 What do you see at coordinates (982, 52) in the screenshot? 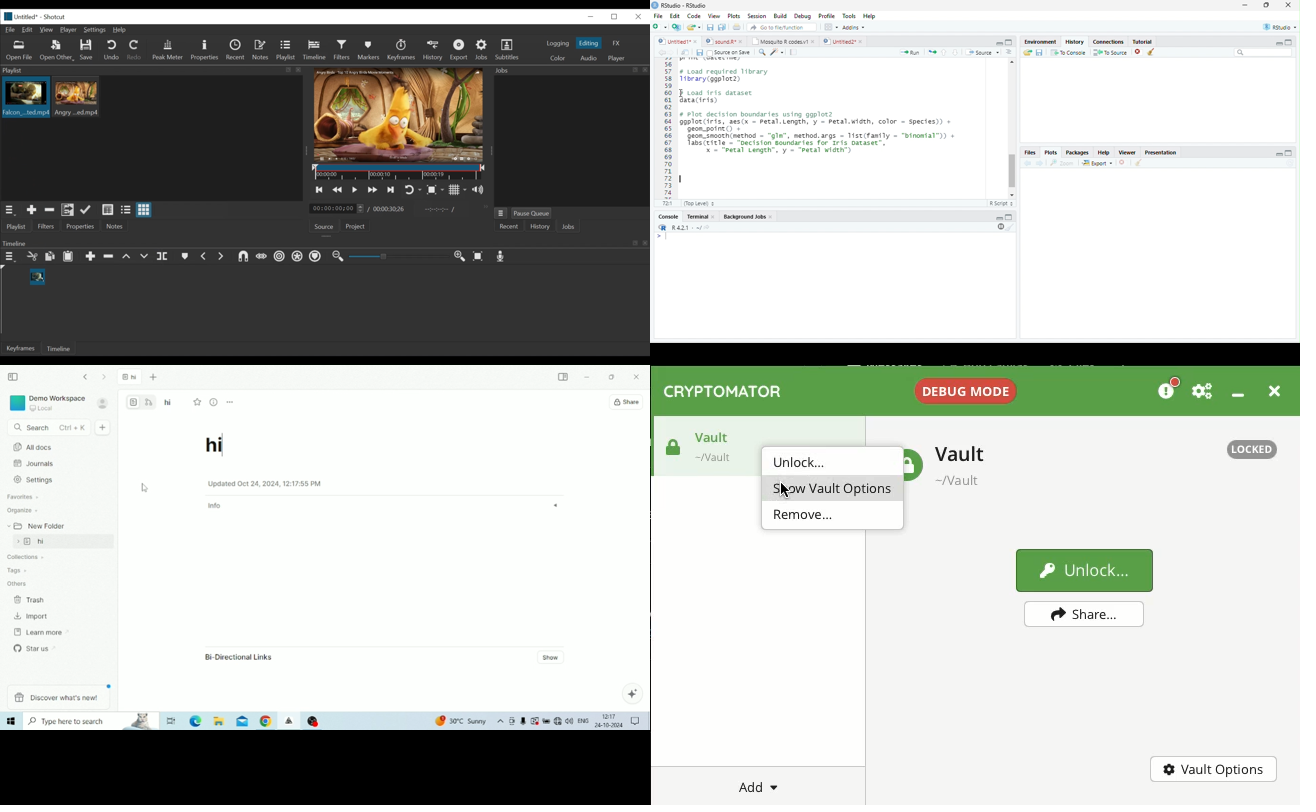
I see `Source` at bounding box center [982, 52].